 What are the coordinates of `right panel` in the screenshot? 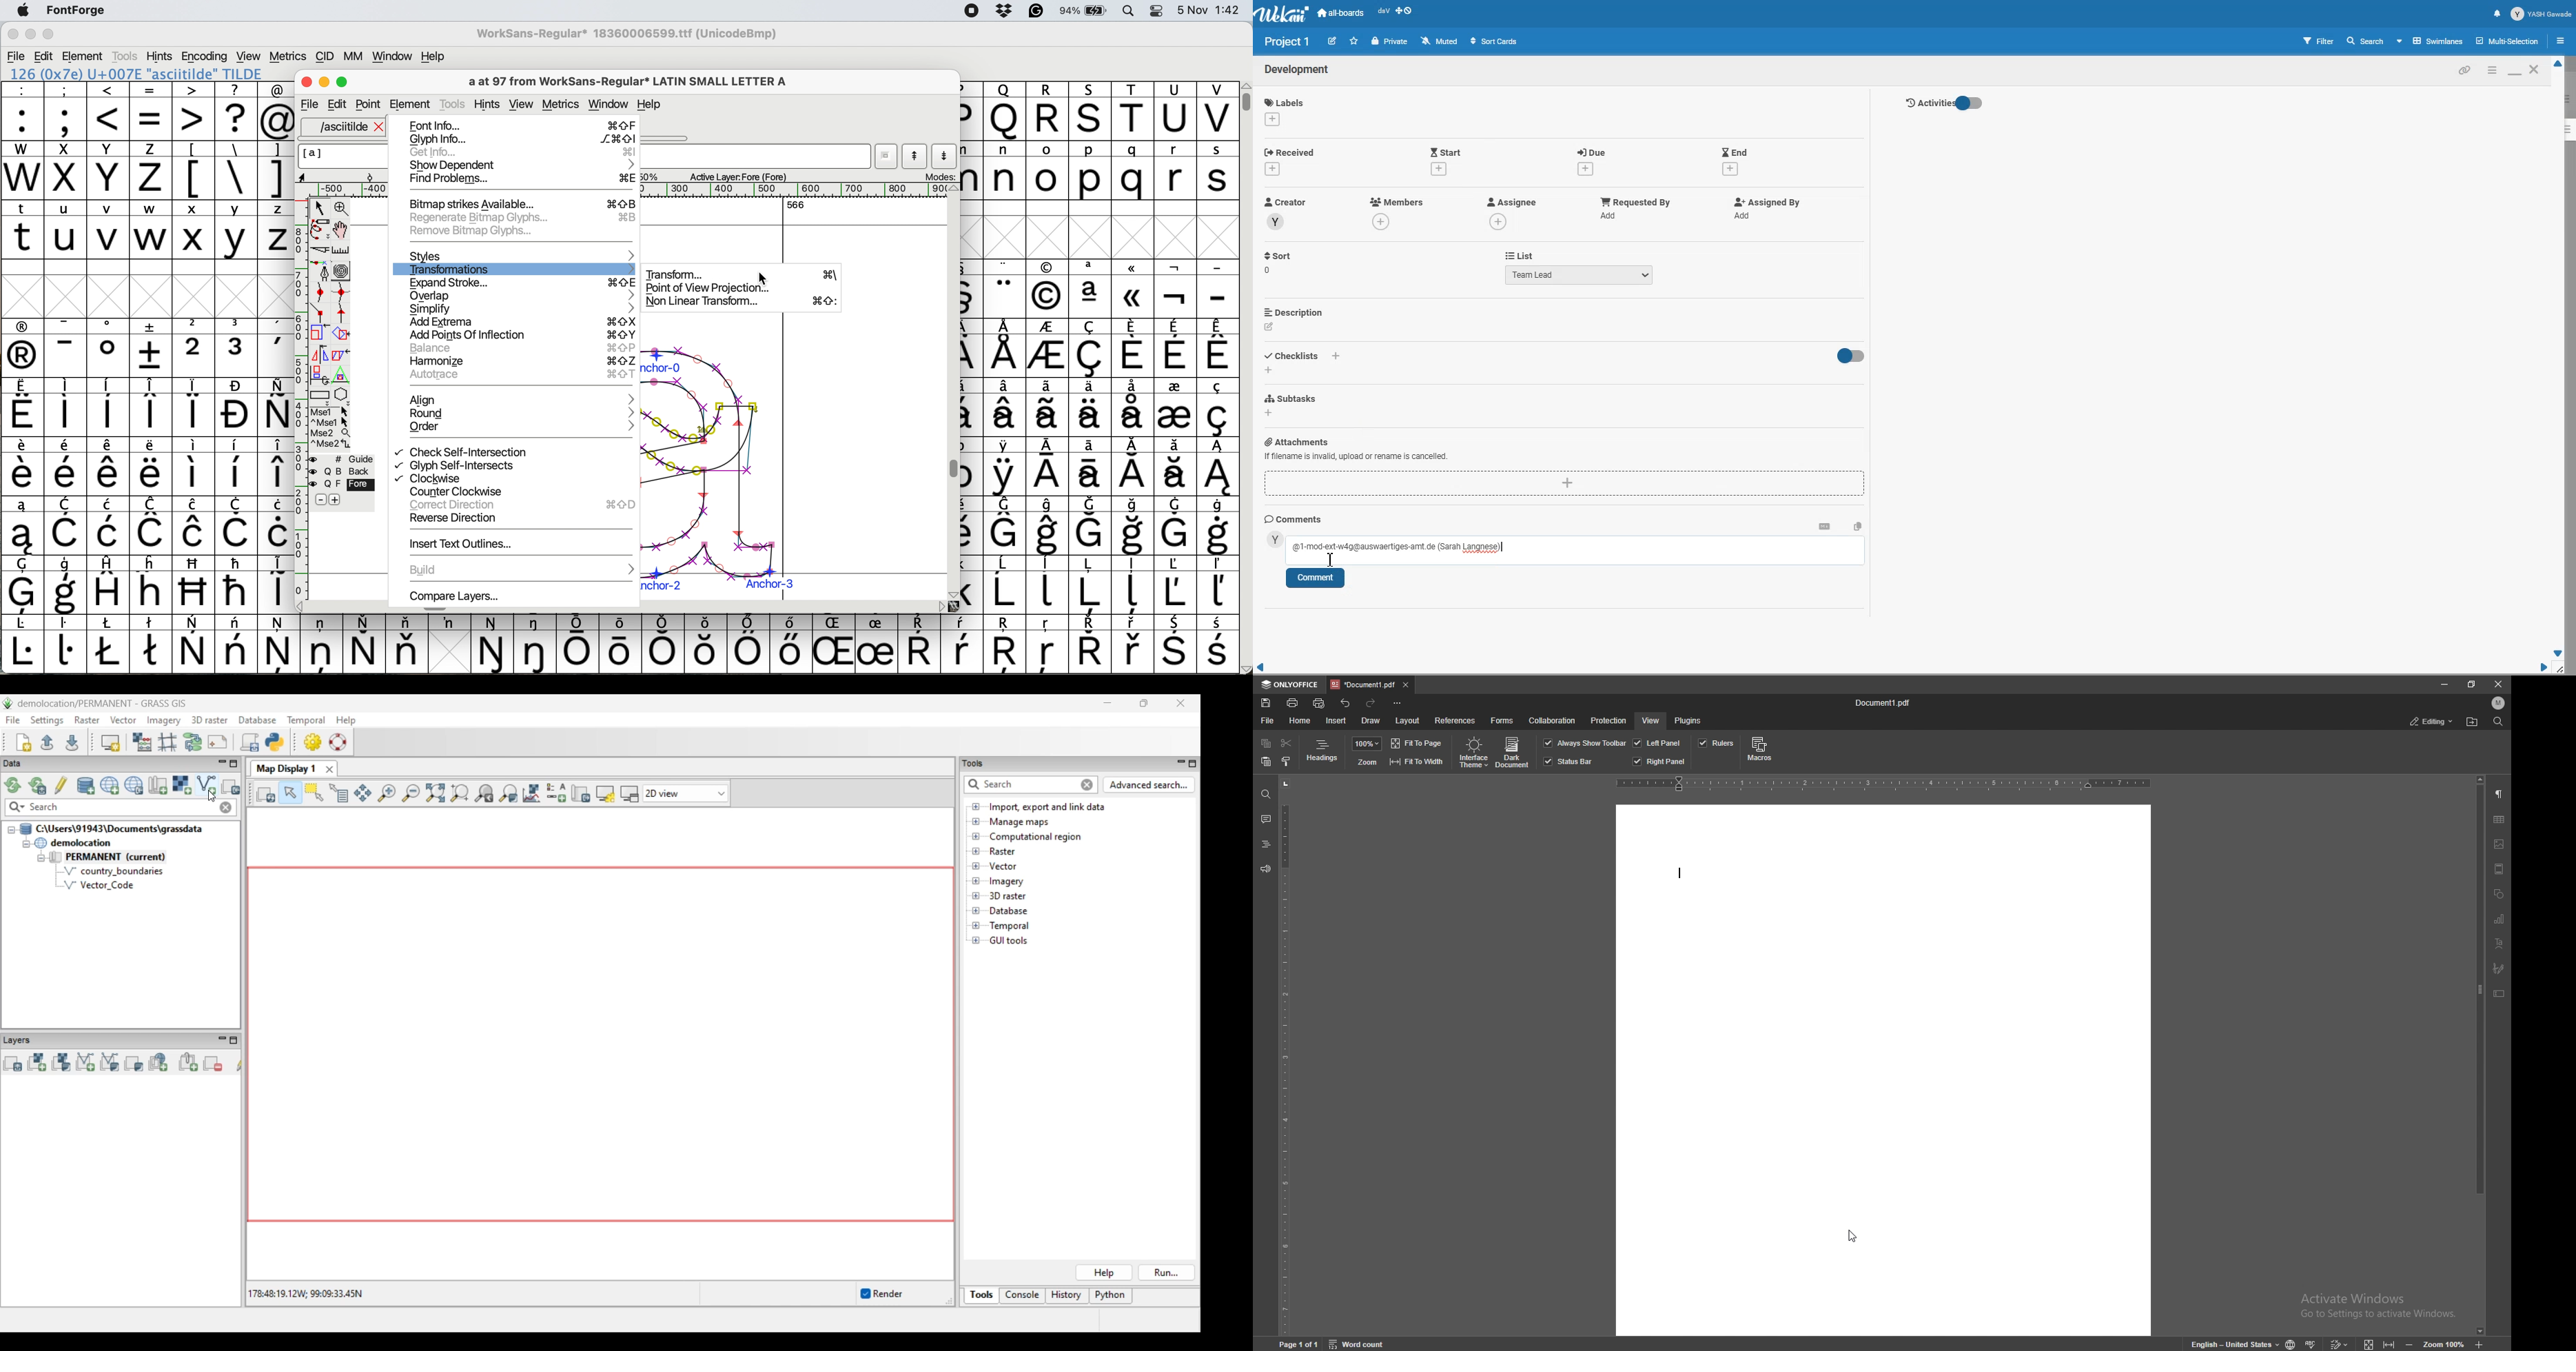 It's located at (1659, 761).